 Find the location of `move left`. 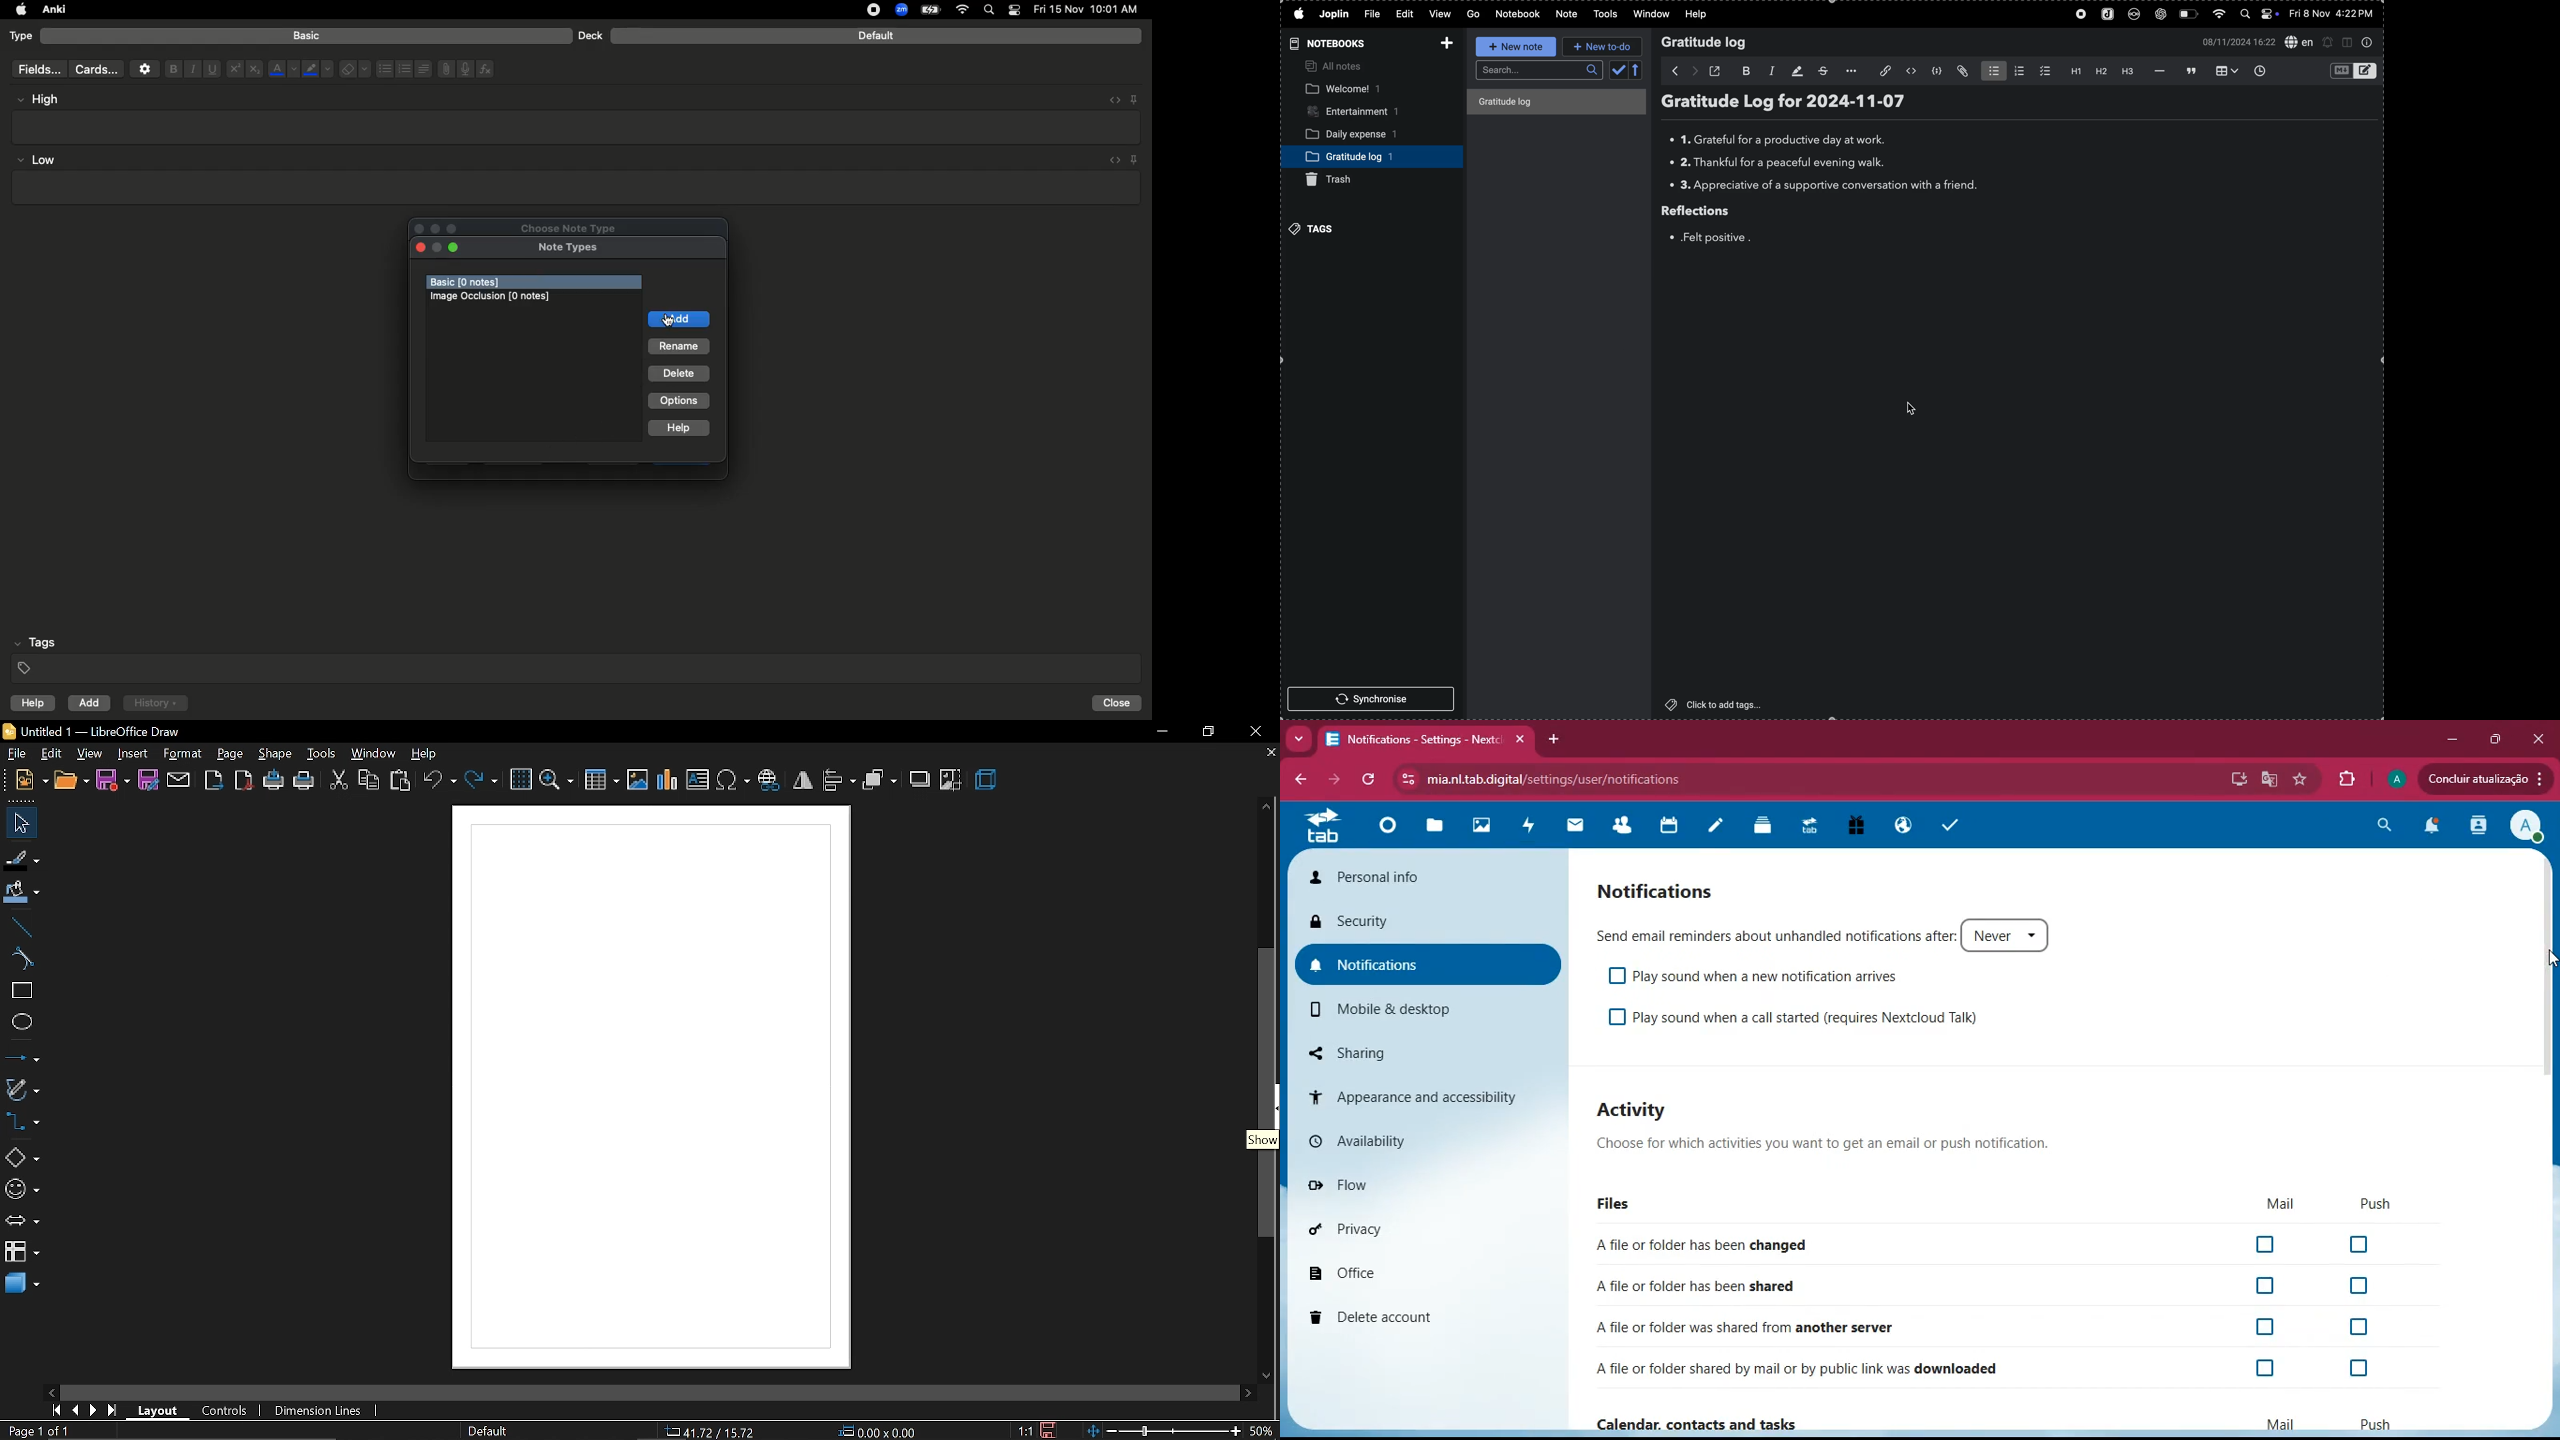

move left is located at coordinates (51, 1392).